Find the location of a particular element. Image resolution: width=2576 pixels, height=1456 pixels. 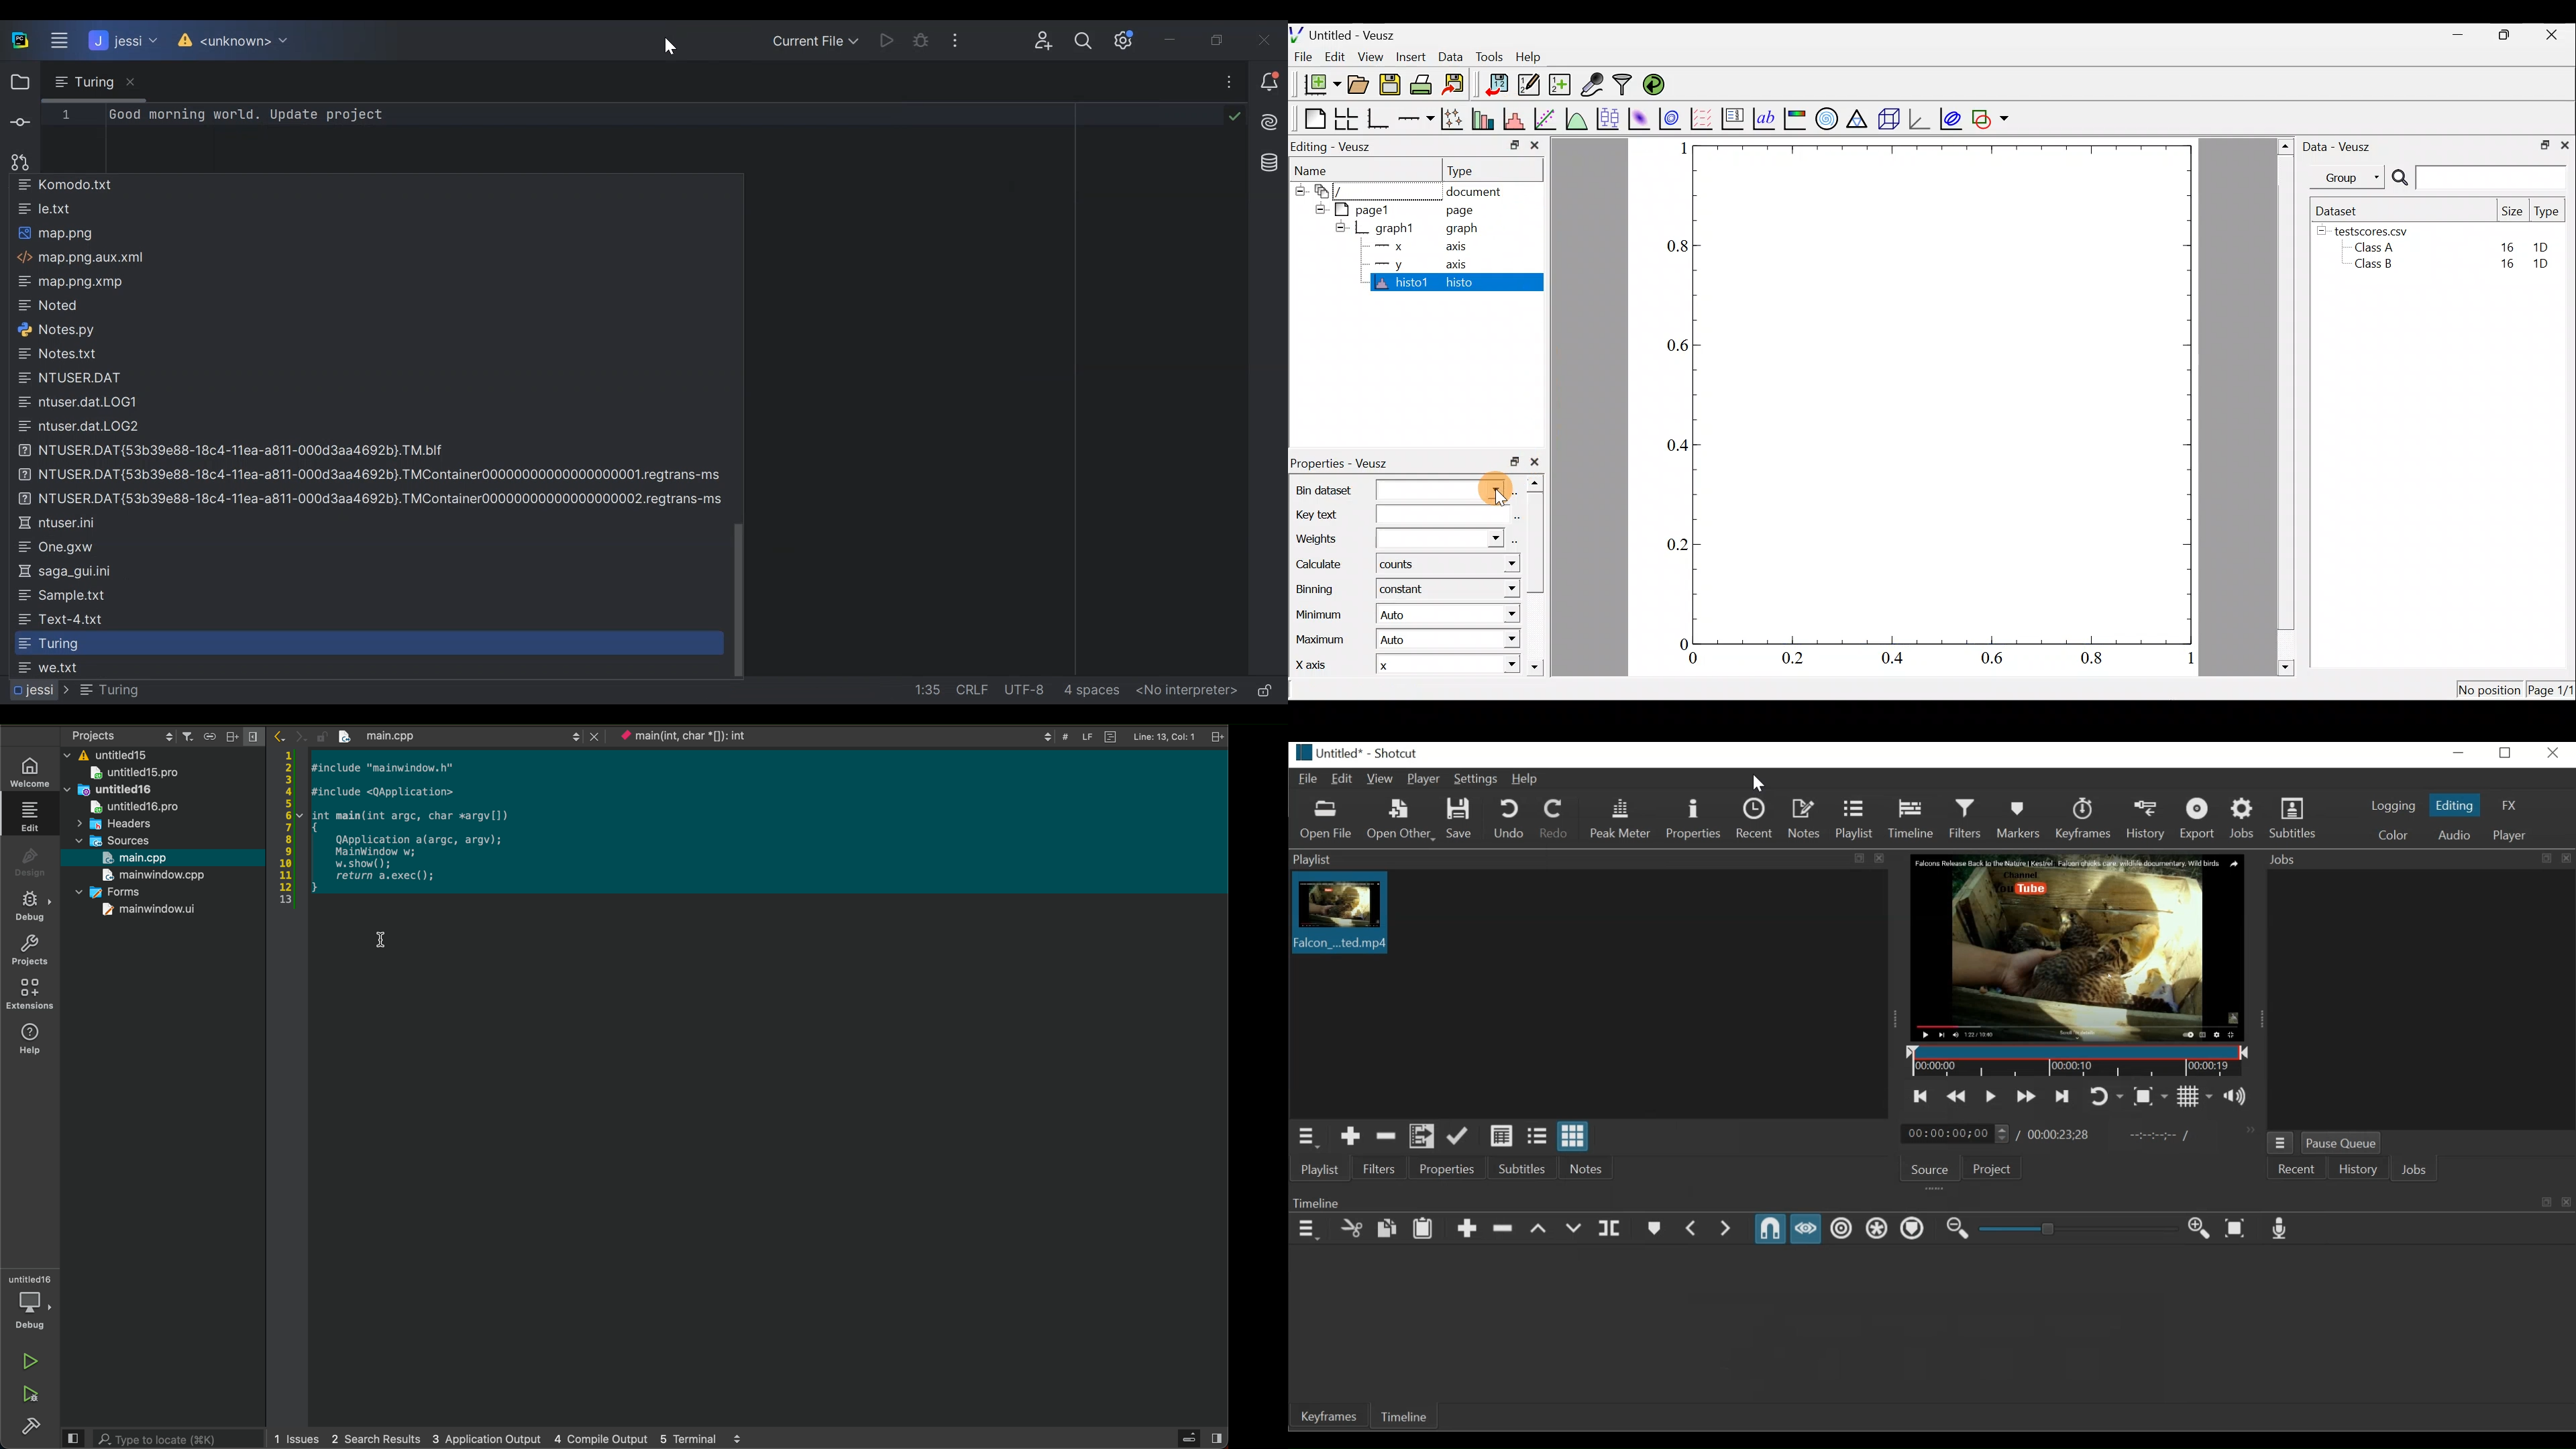

document is located at coordinates (1481, 192).